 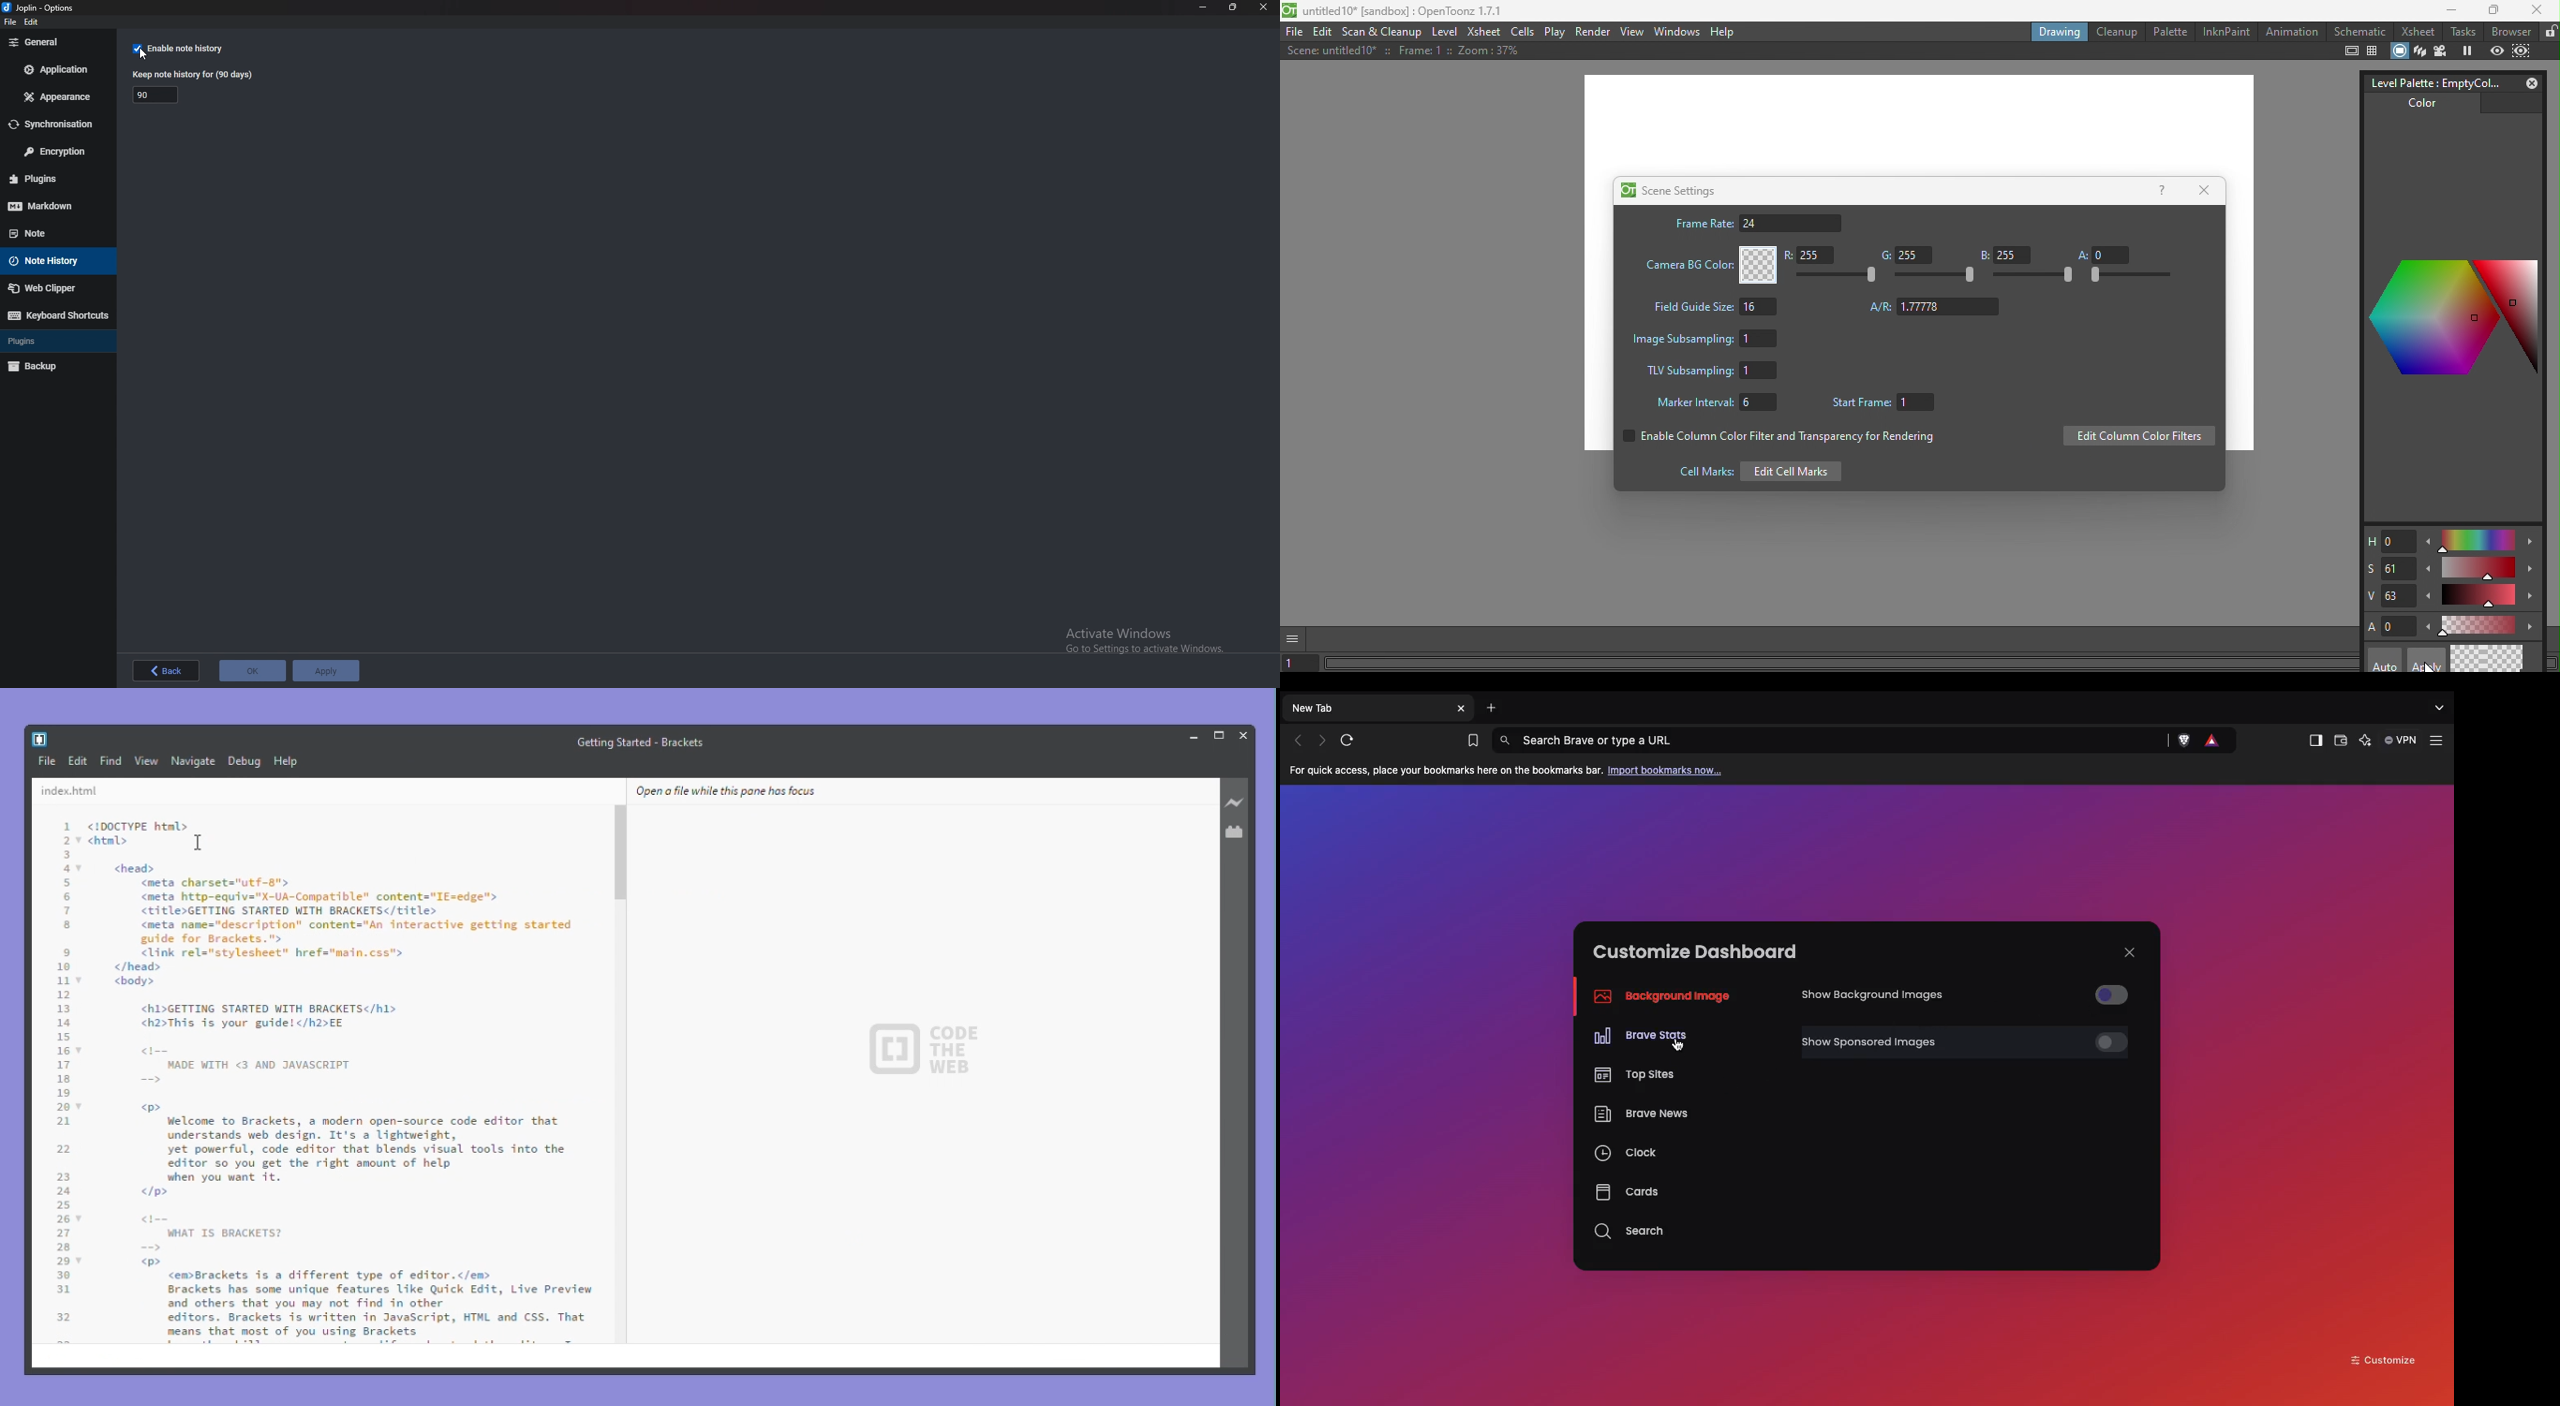 I want to click on Note history, so click(x=59, y=260).